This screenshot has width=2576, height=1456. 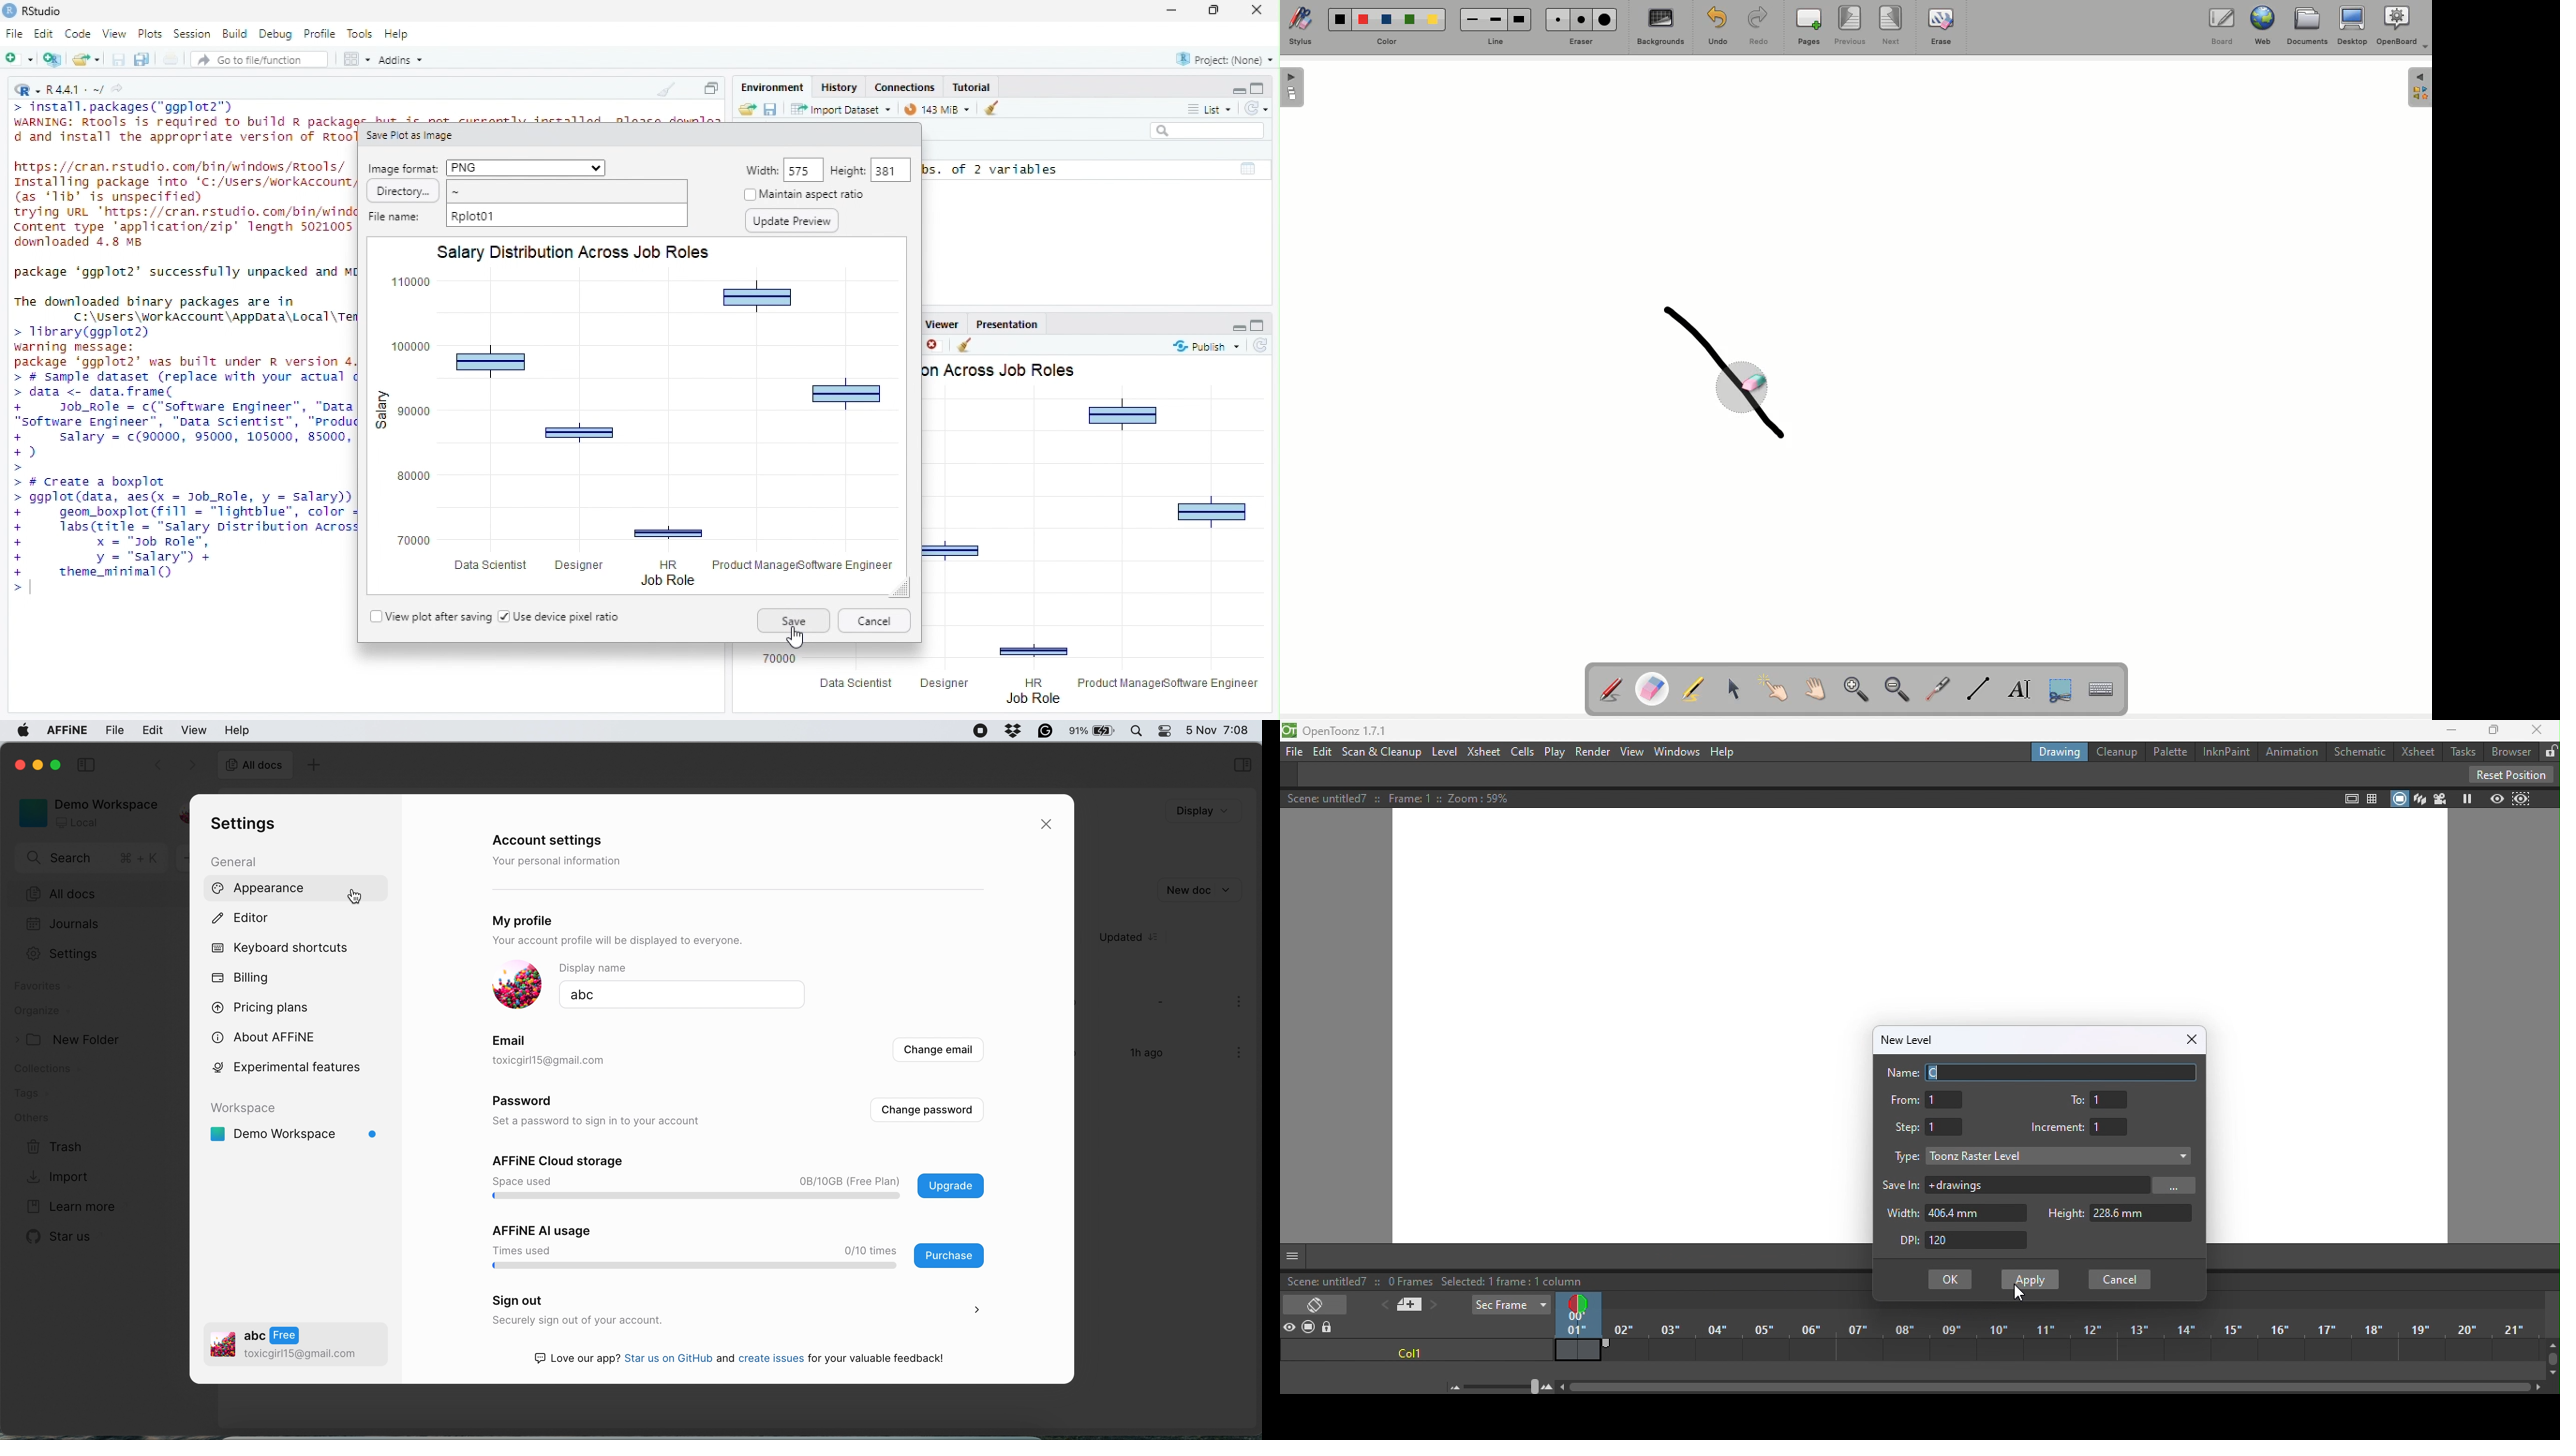 What do you see at coordinates (234, 35) in the screenshot?
I see `Build` at bounding box center [234, 35].